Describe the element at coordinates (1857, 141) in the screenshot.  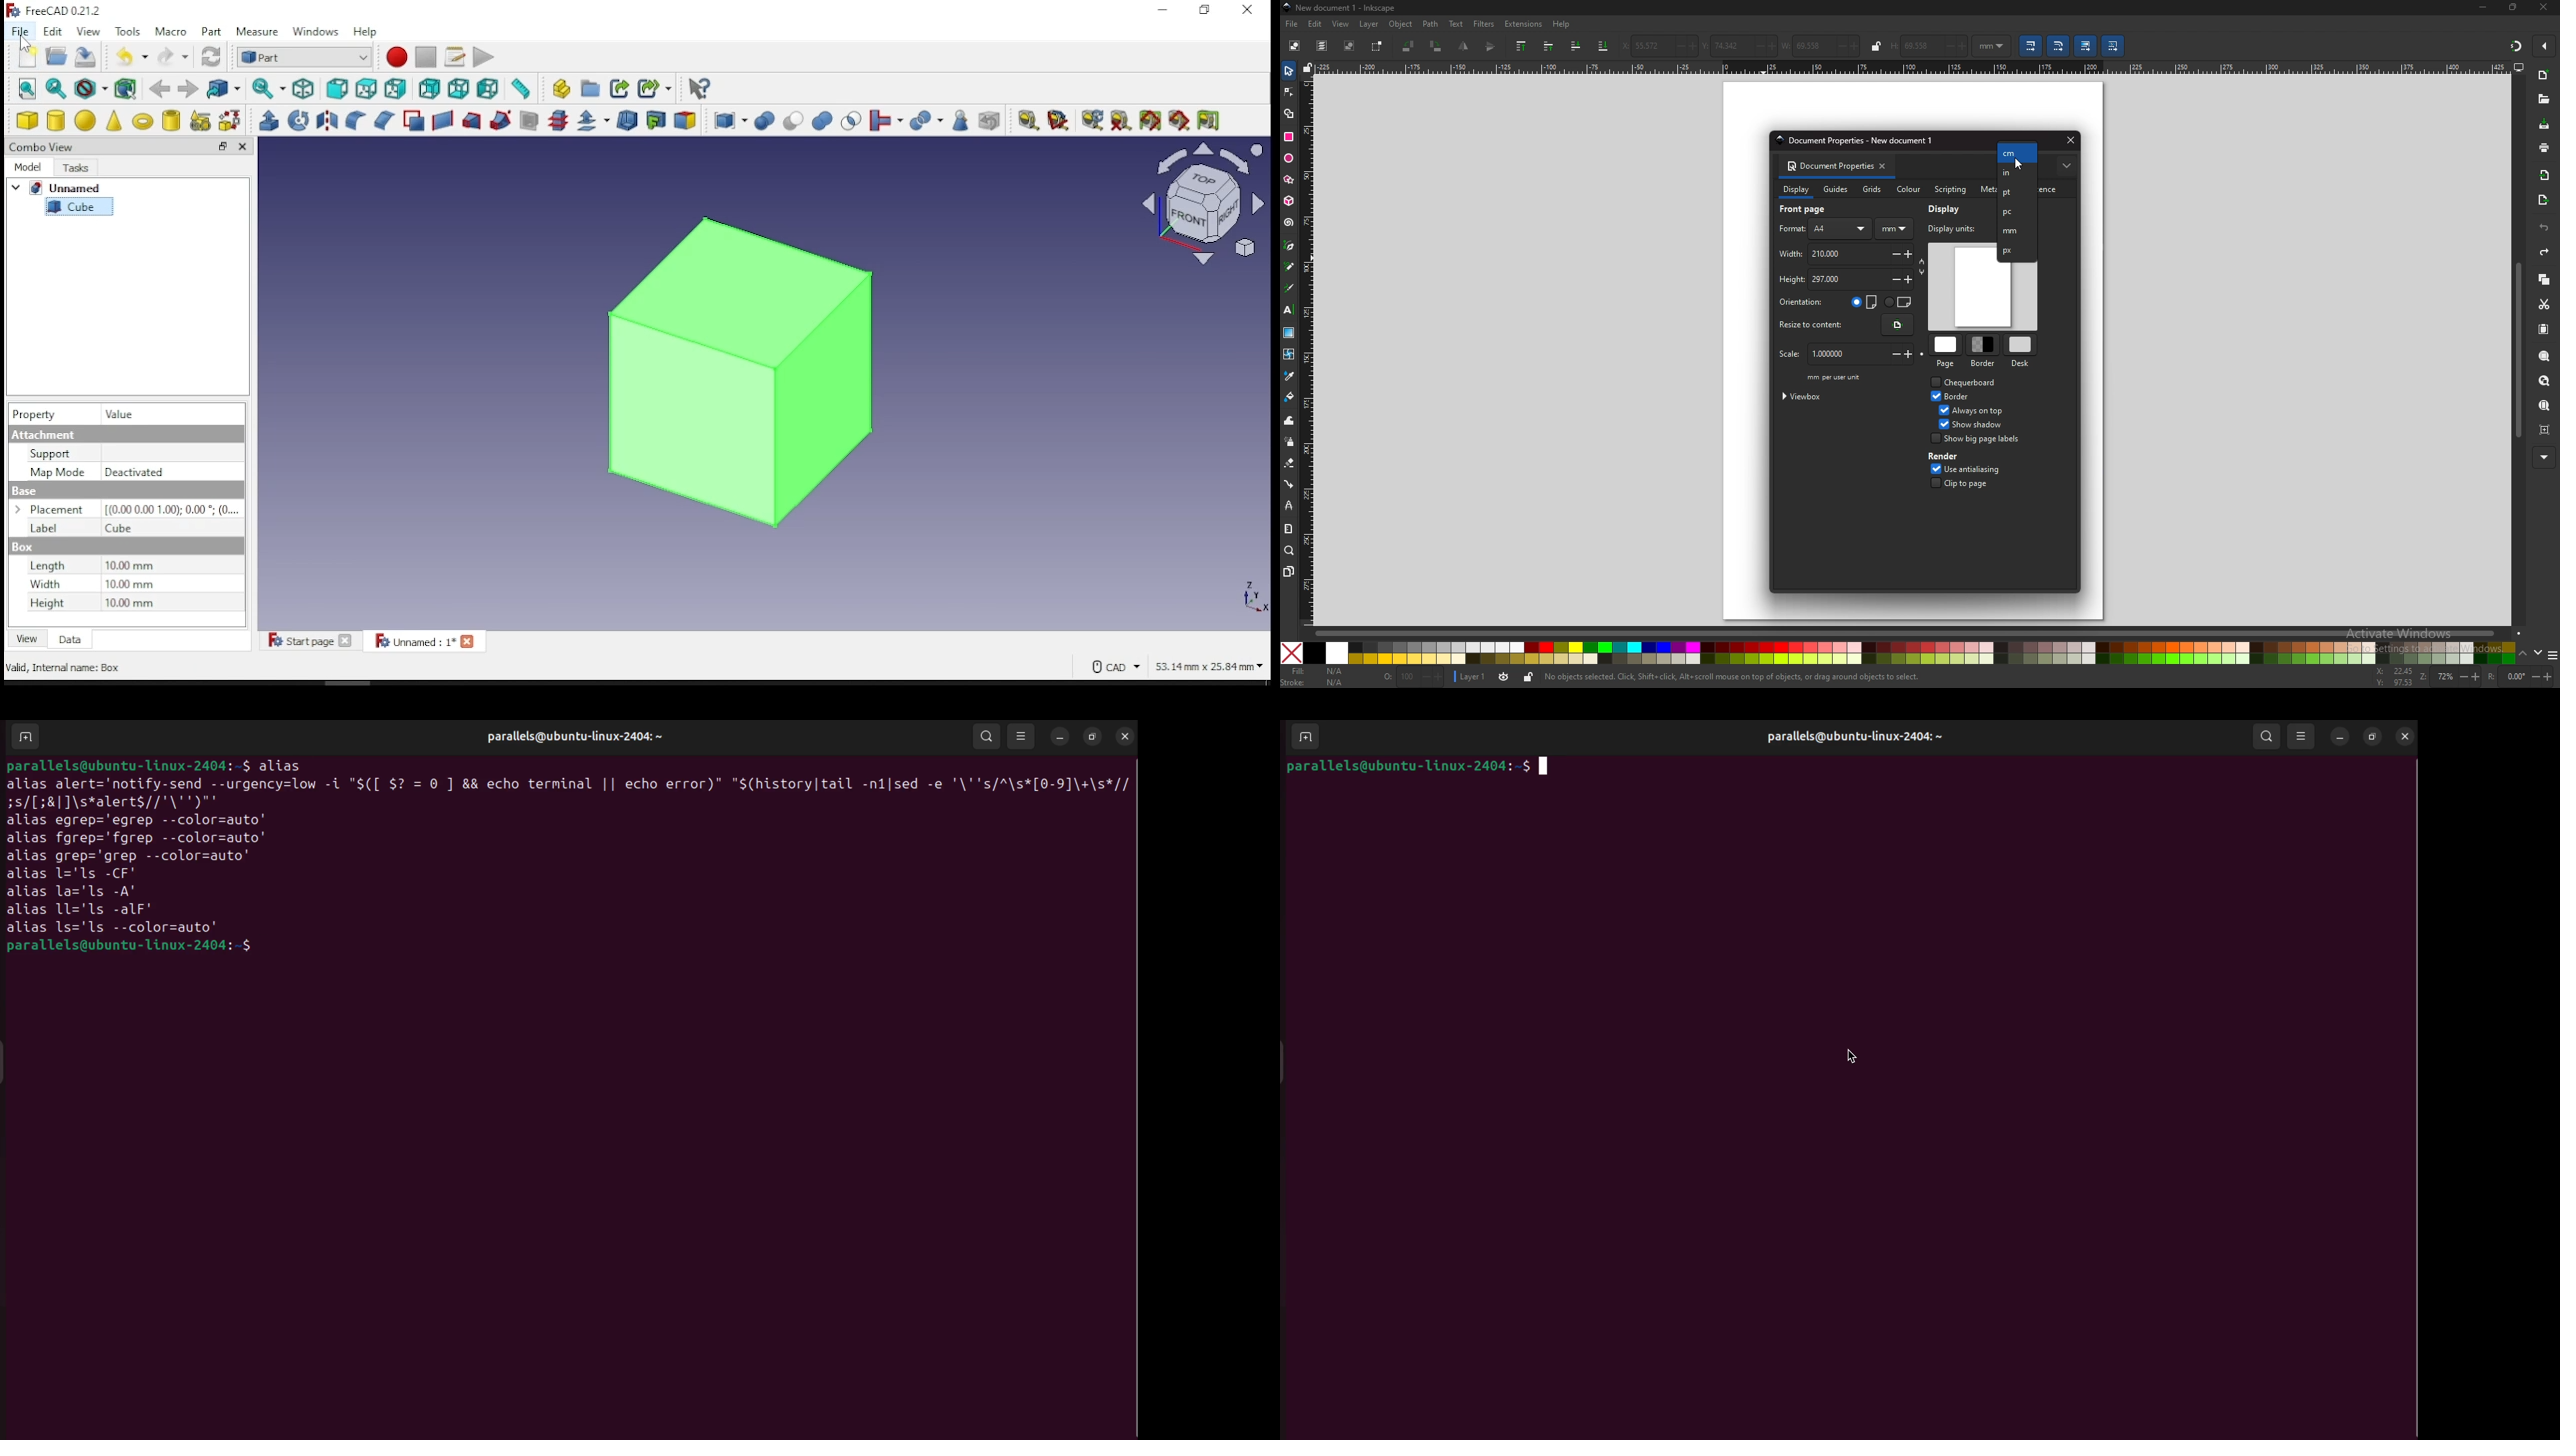
I see `document properties - New document 1` at that location.